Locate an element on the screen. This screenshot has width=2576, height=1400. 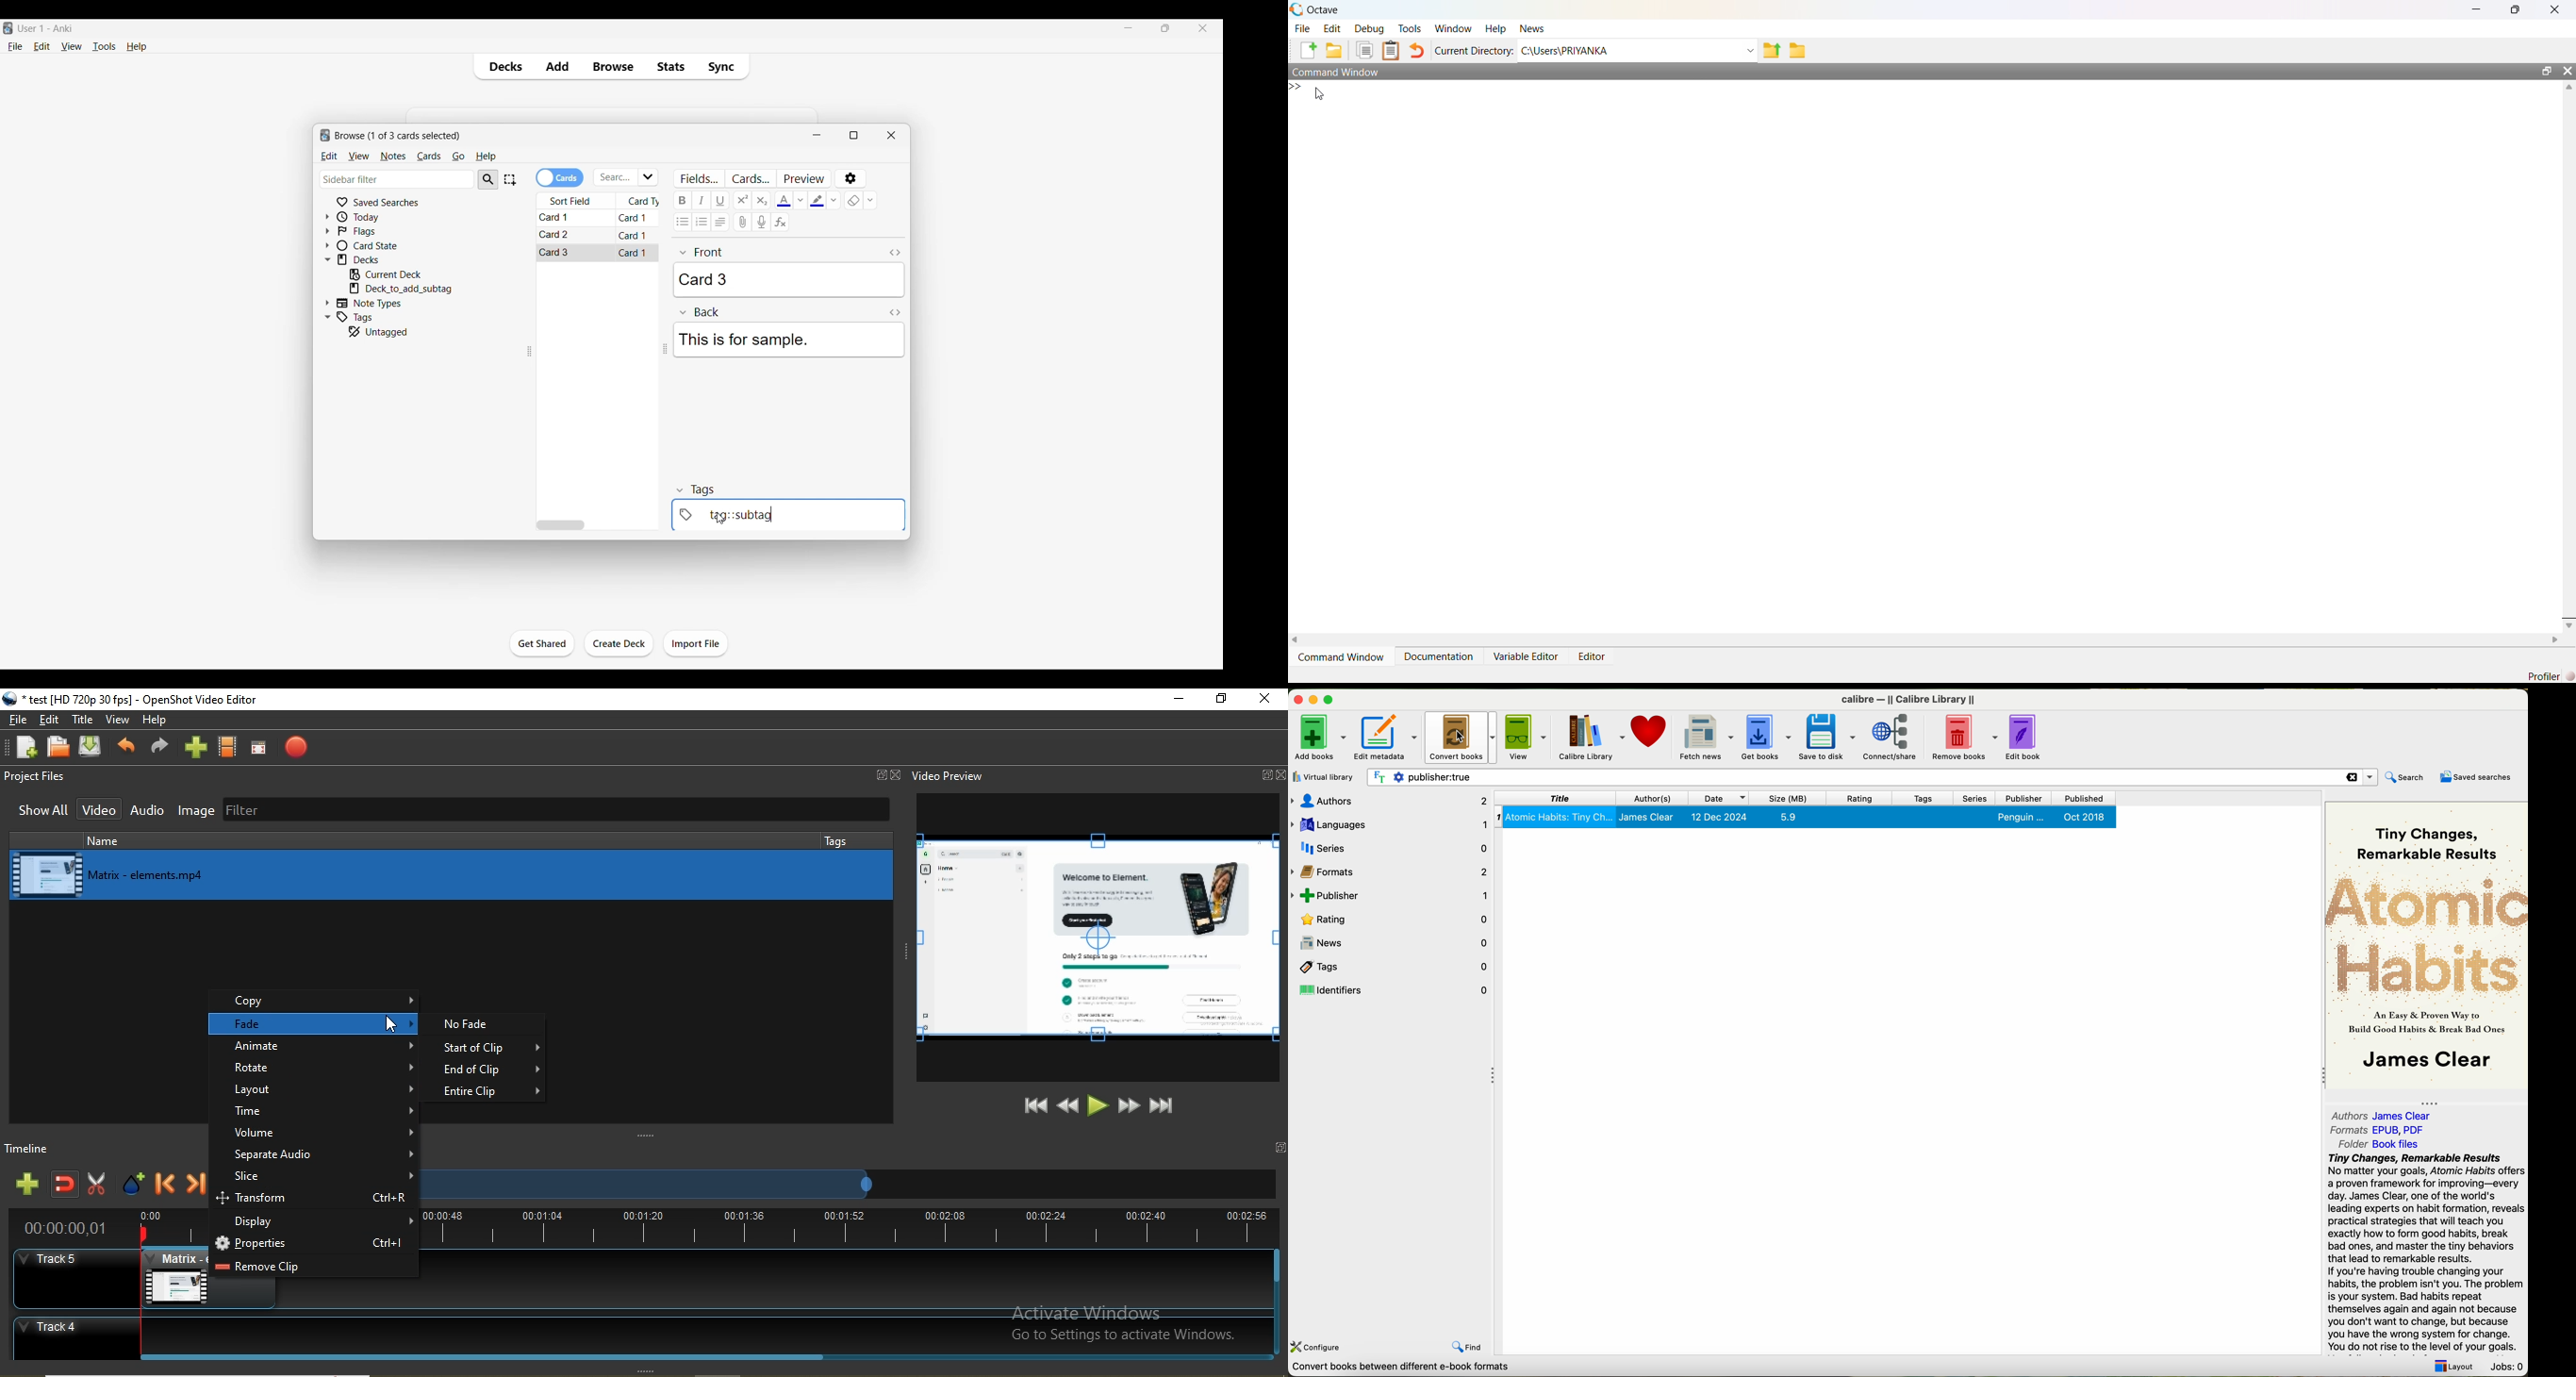
Click to go to Saved searches is located at coordinates (377, 202).